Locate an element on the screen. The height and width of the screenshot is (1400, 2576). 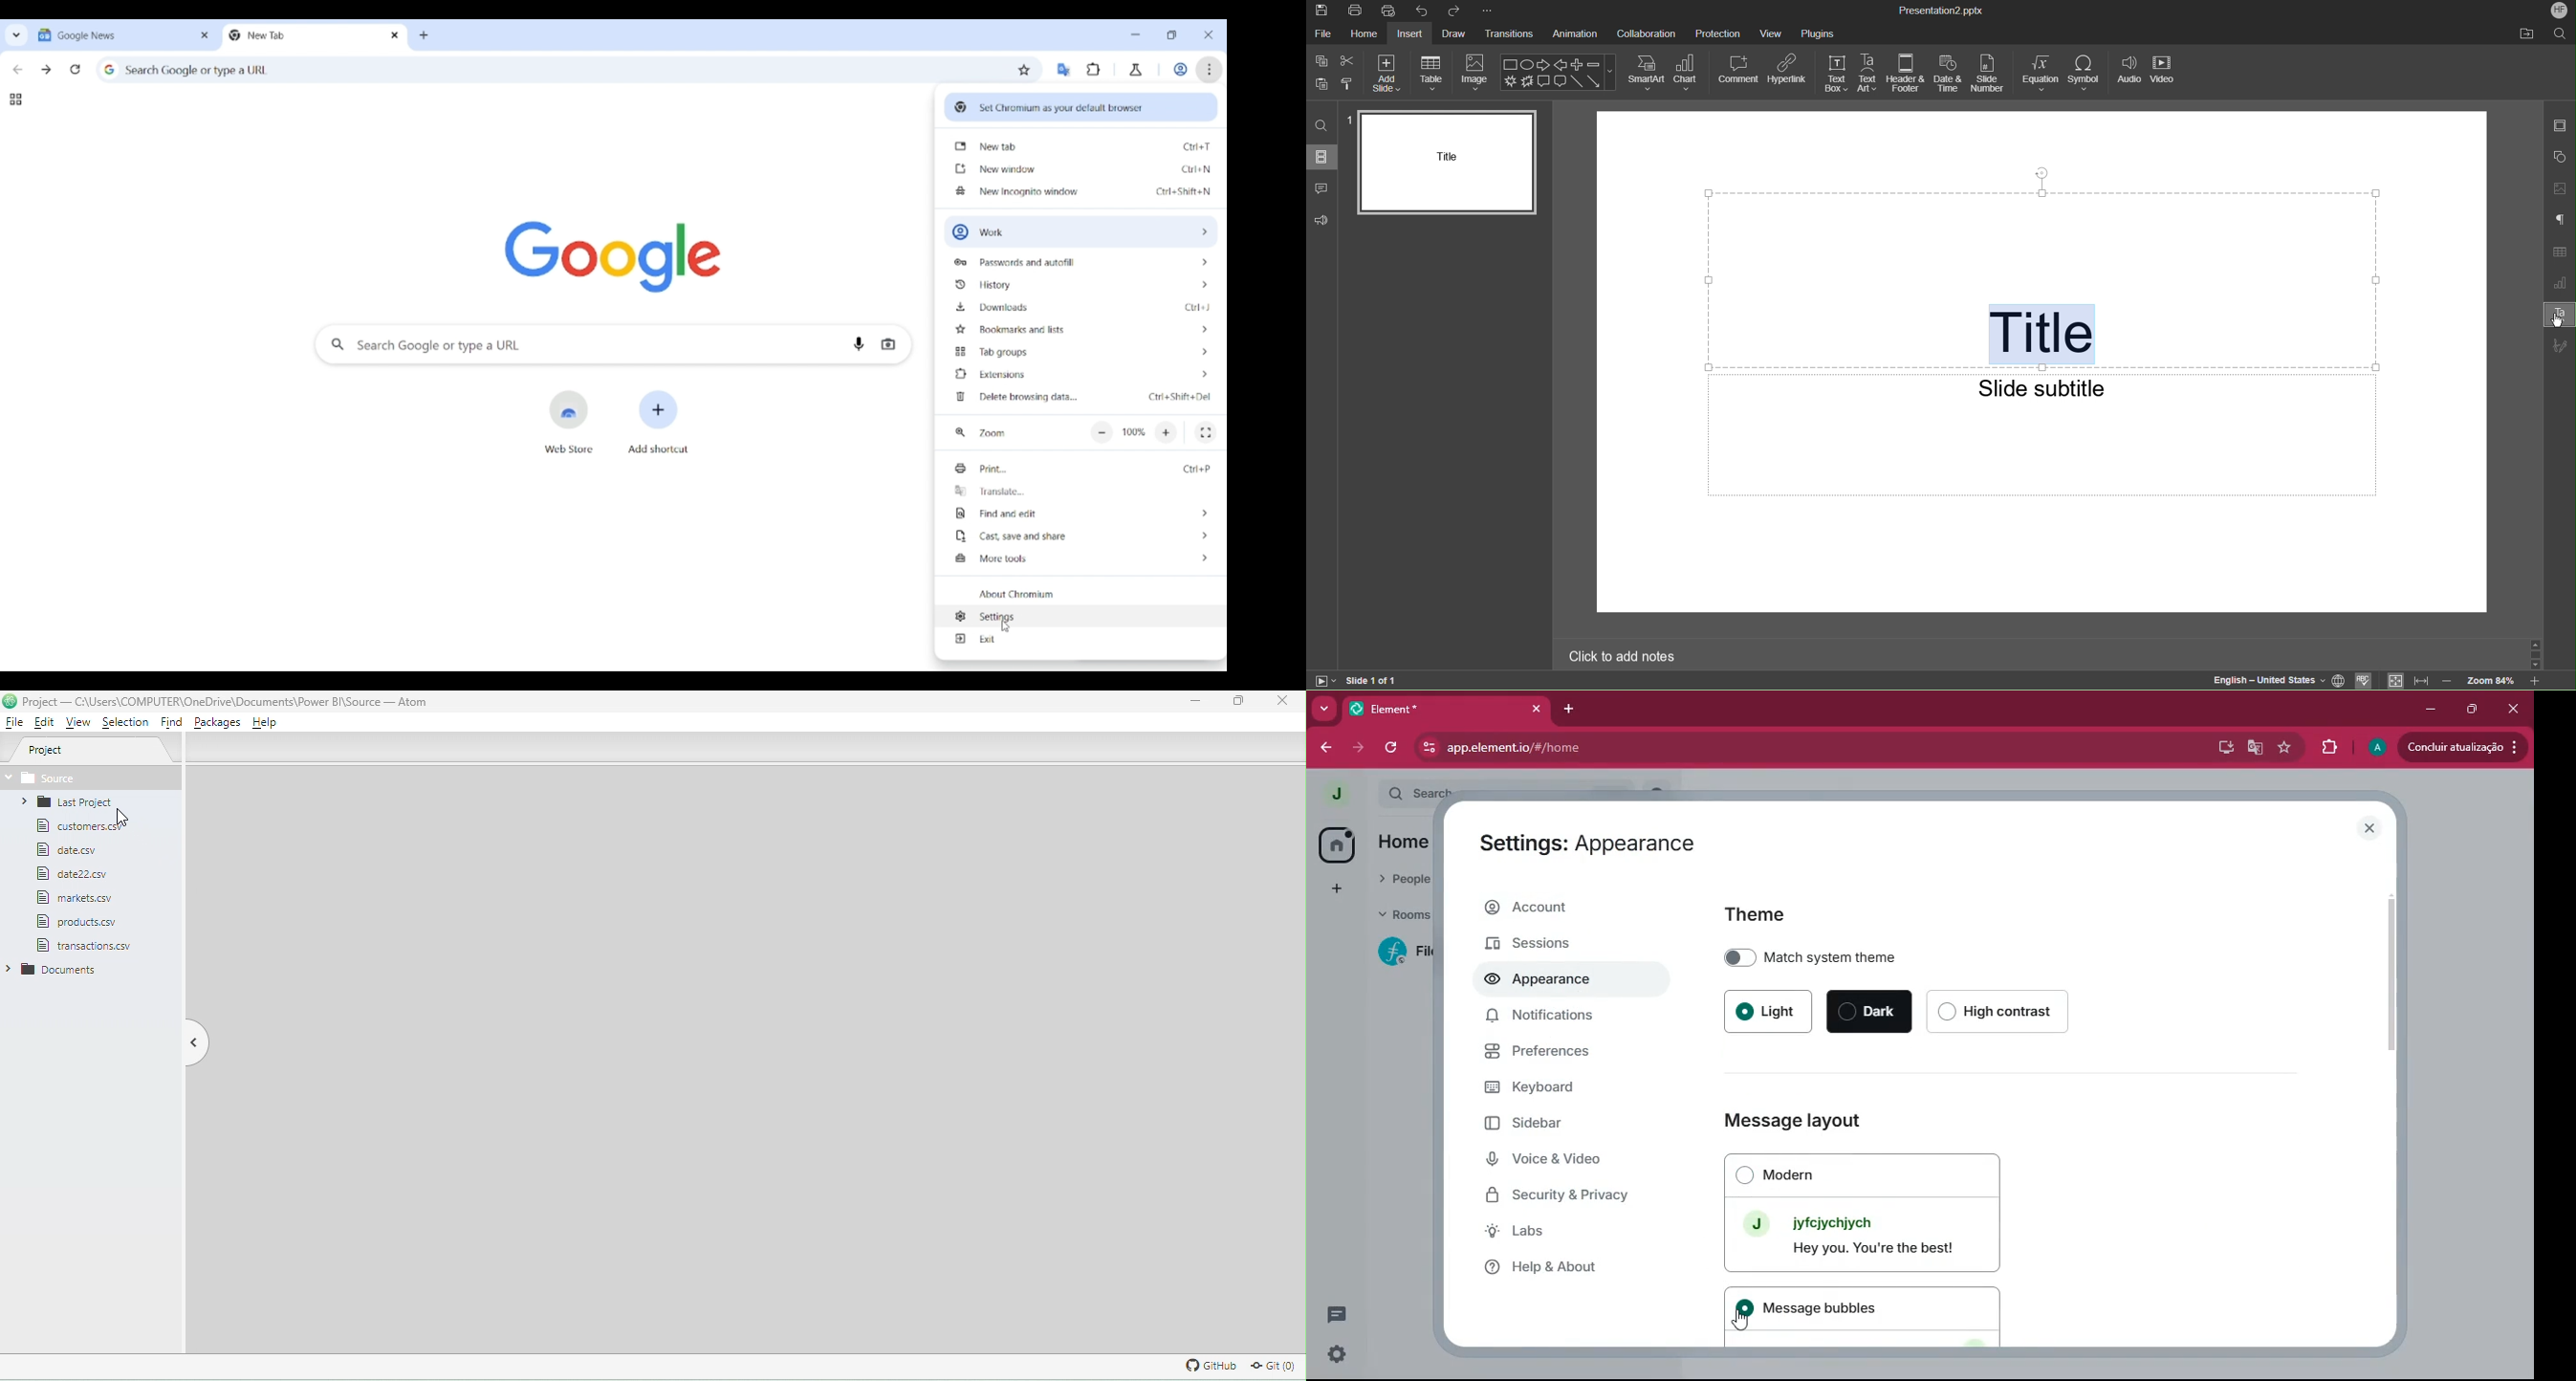
scroll bar is located at coordinates (2389, 967).